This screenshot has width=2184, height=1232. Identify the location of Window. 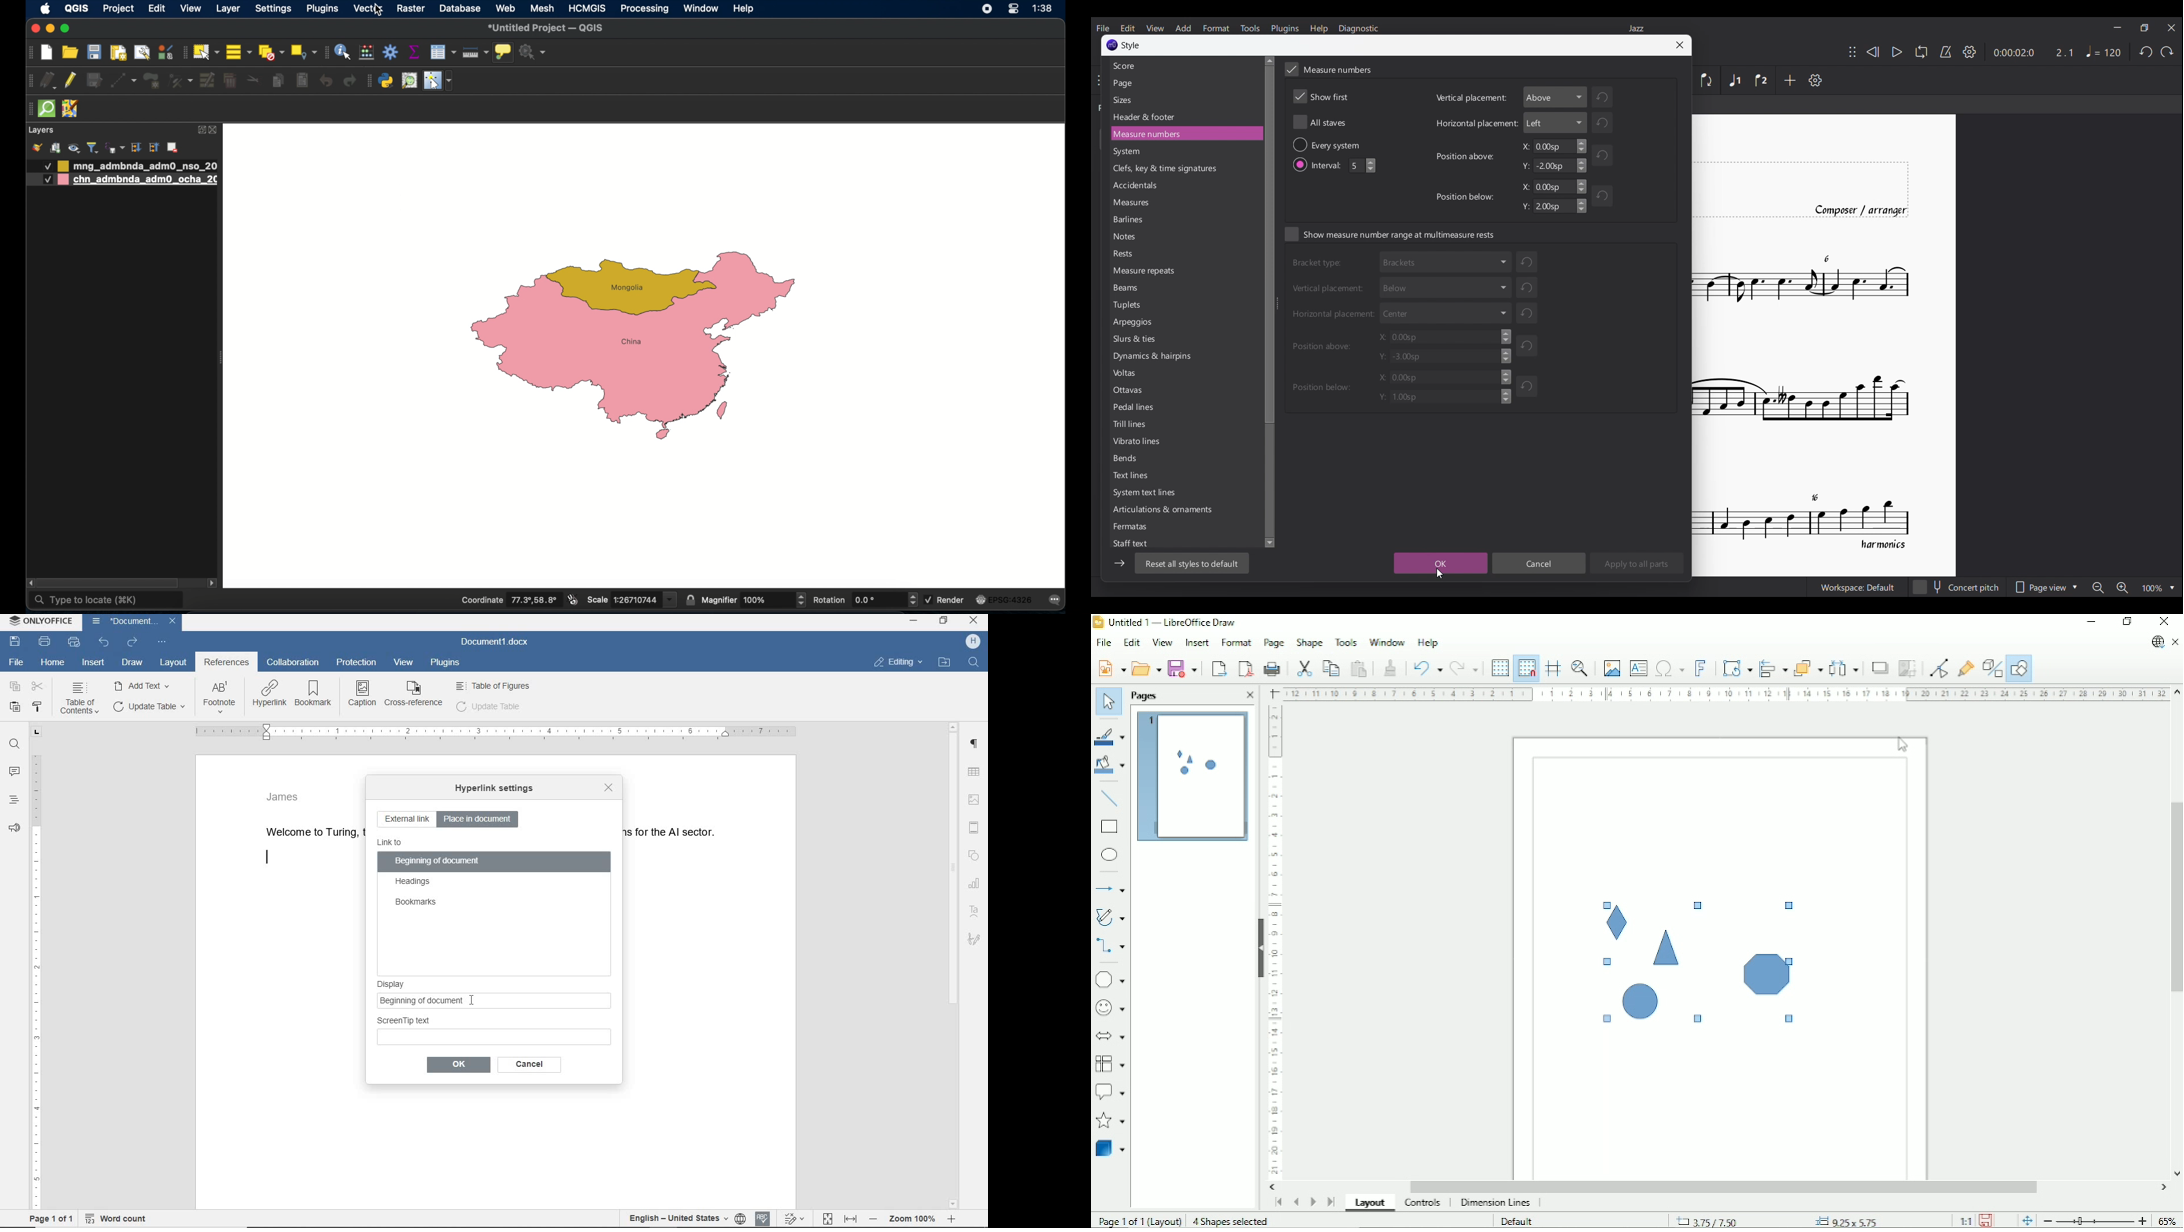
(1387, 641).